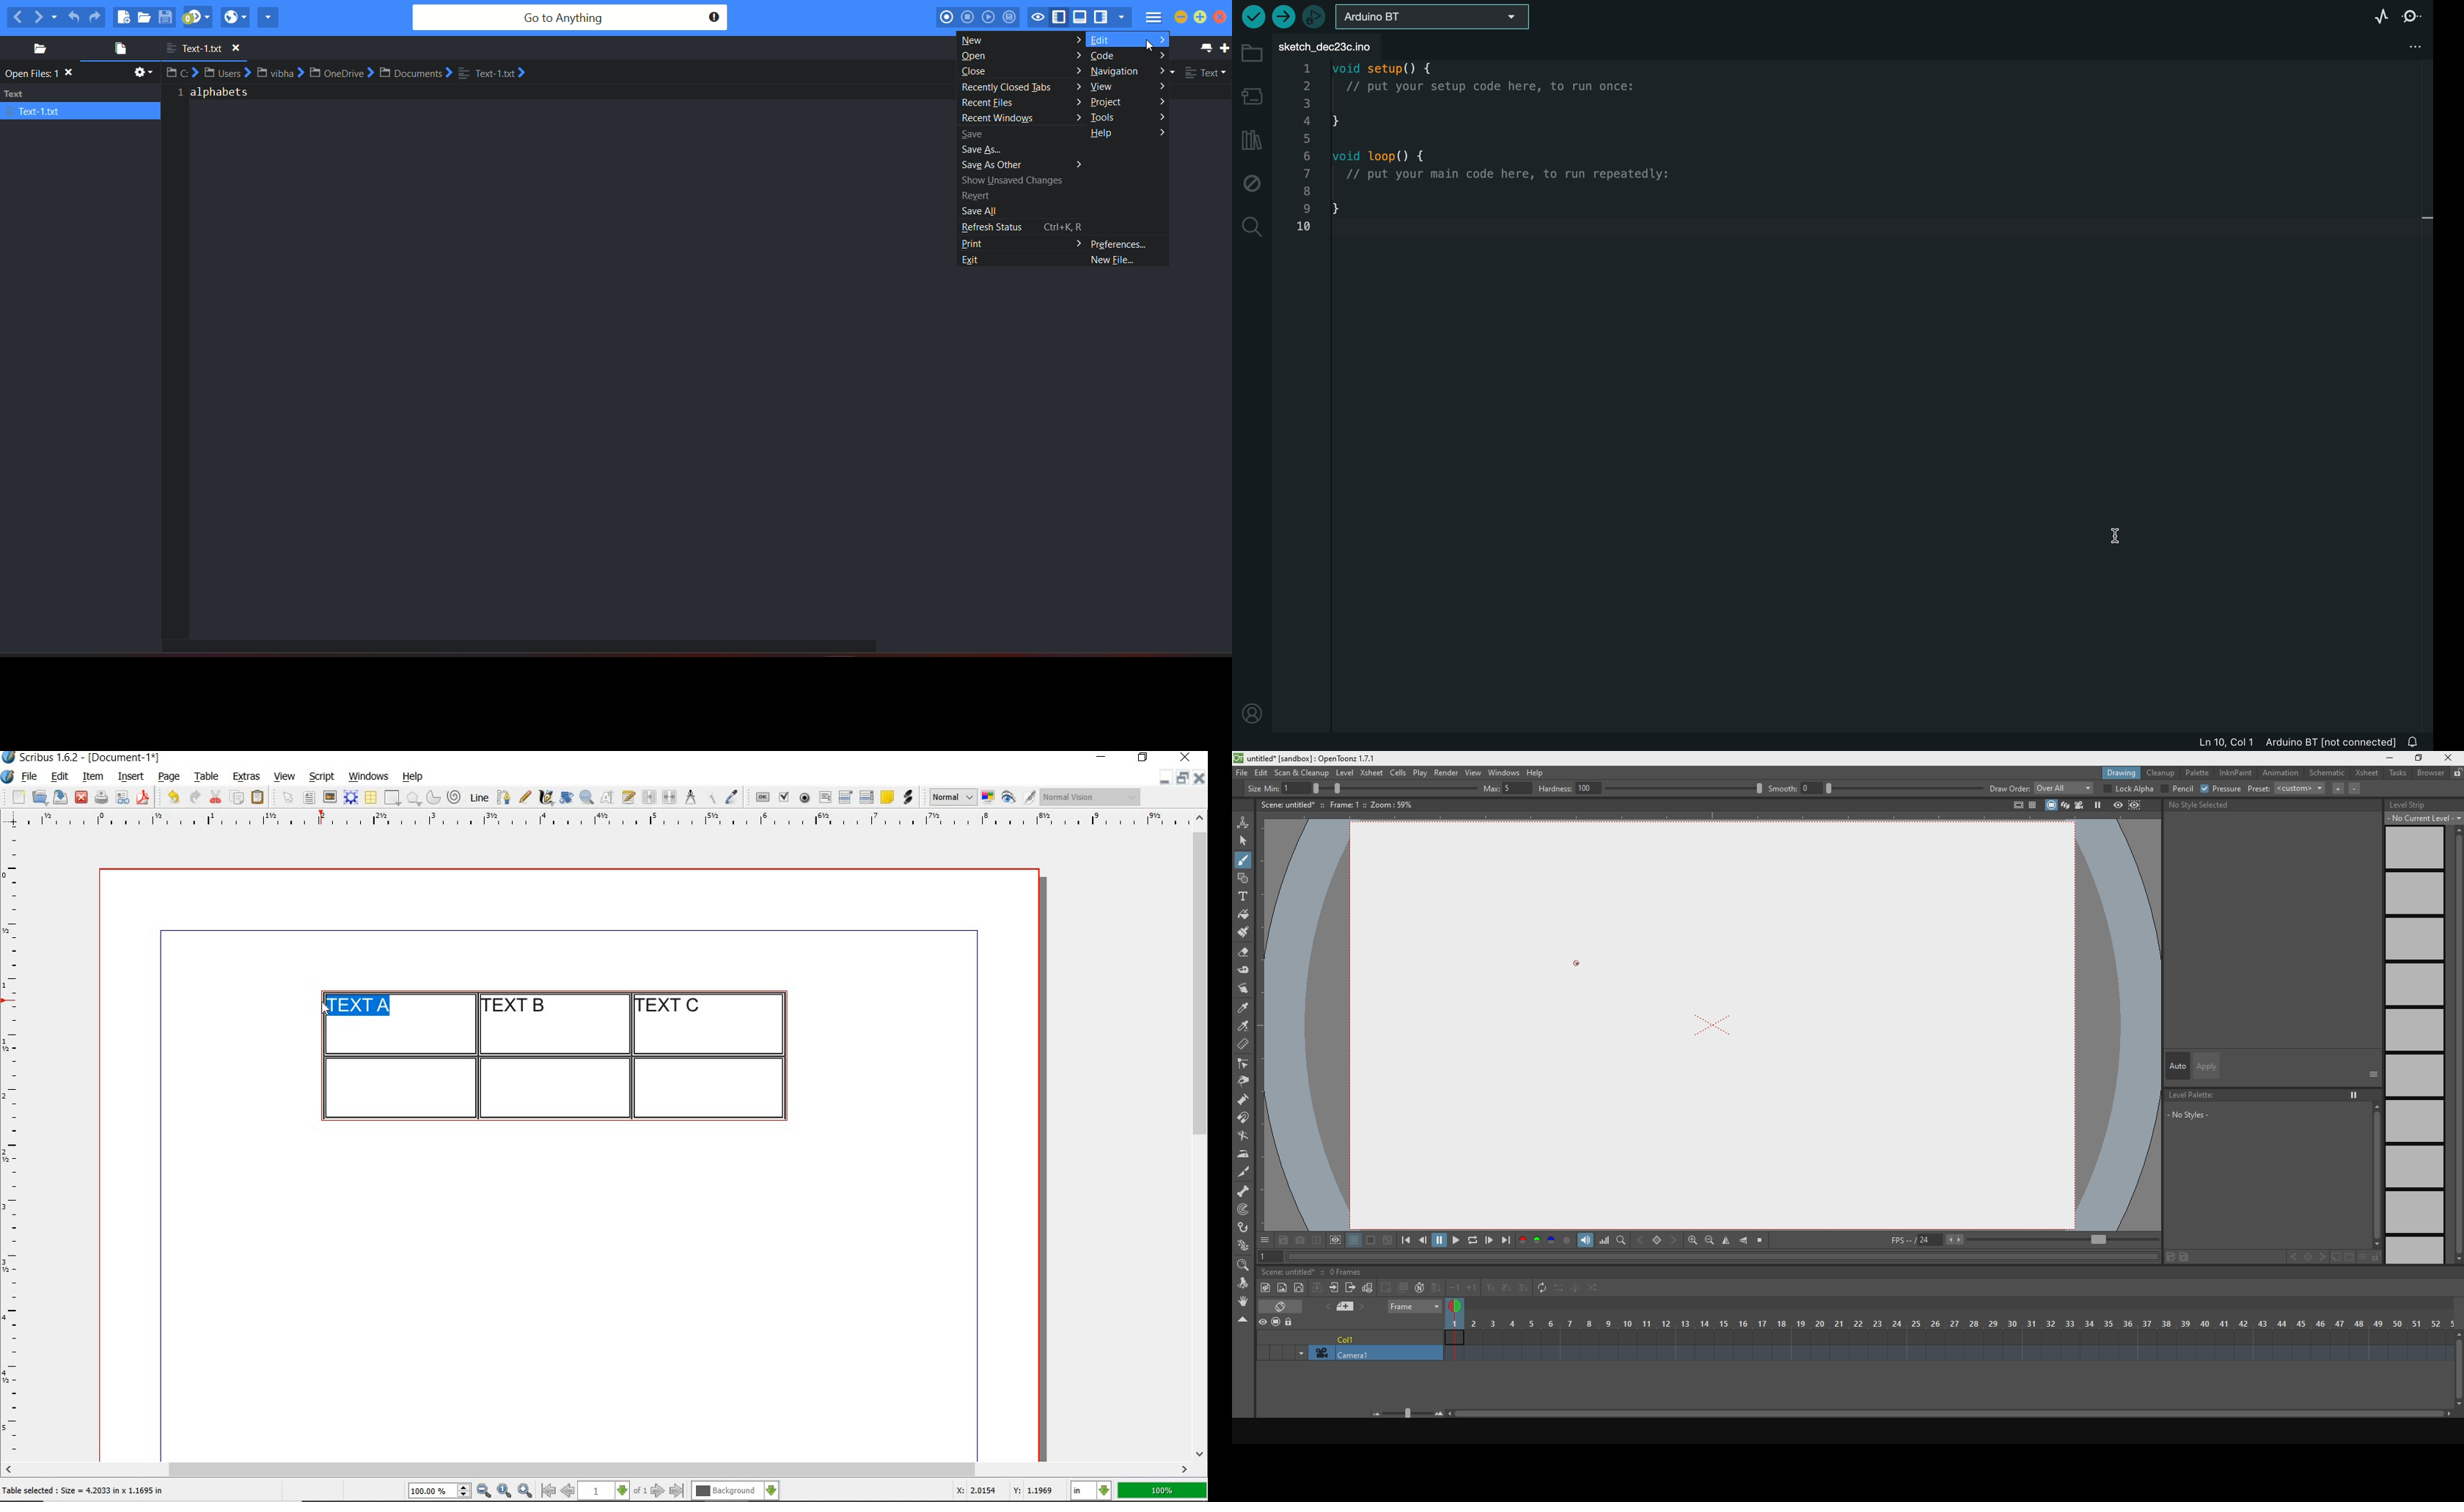  I want to click on pdf combo box, so click(847, 796).